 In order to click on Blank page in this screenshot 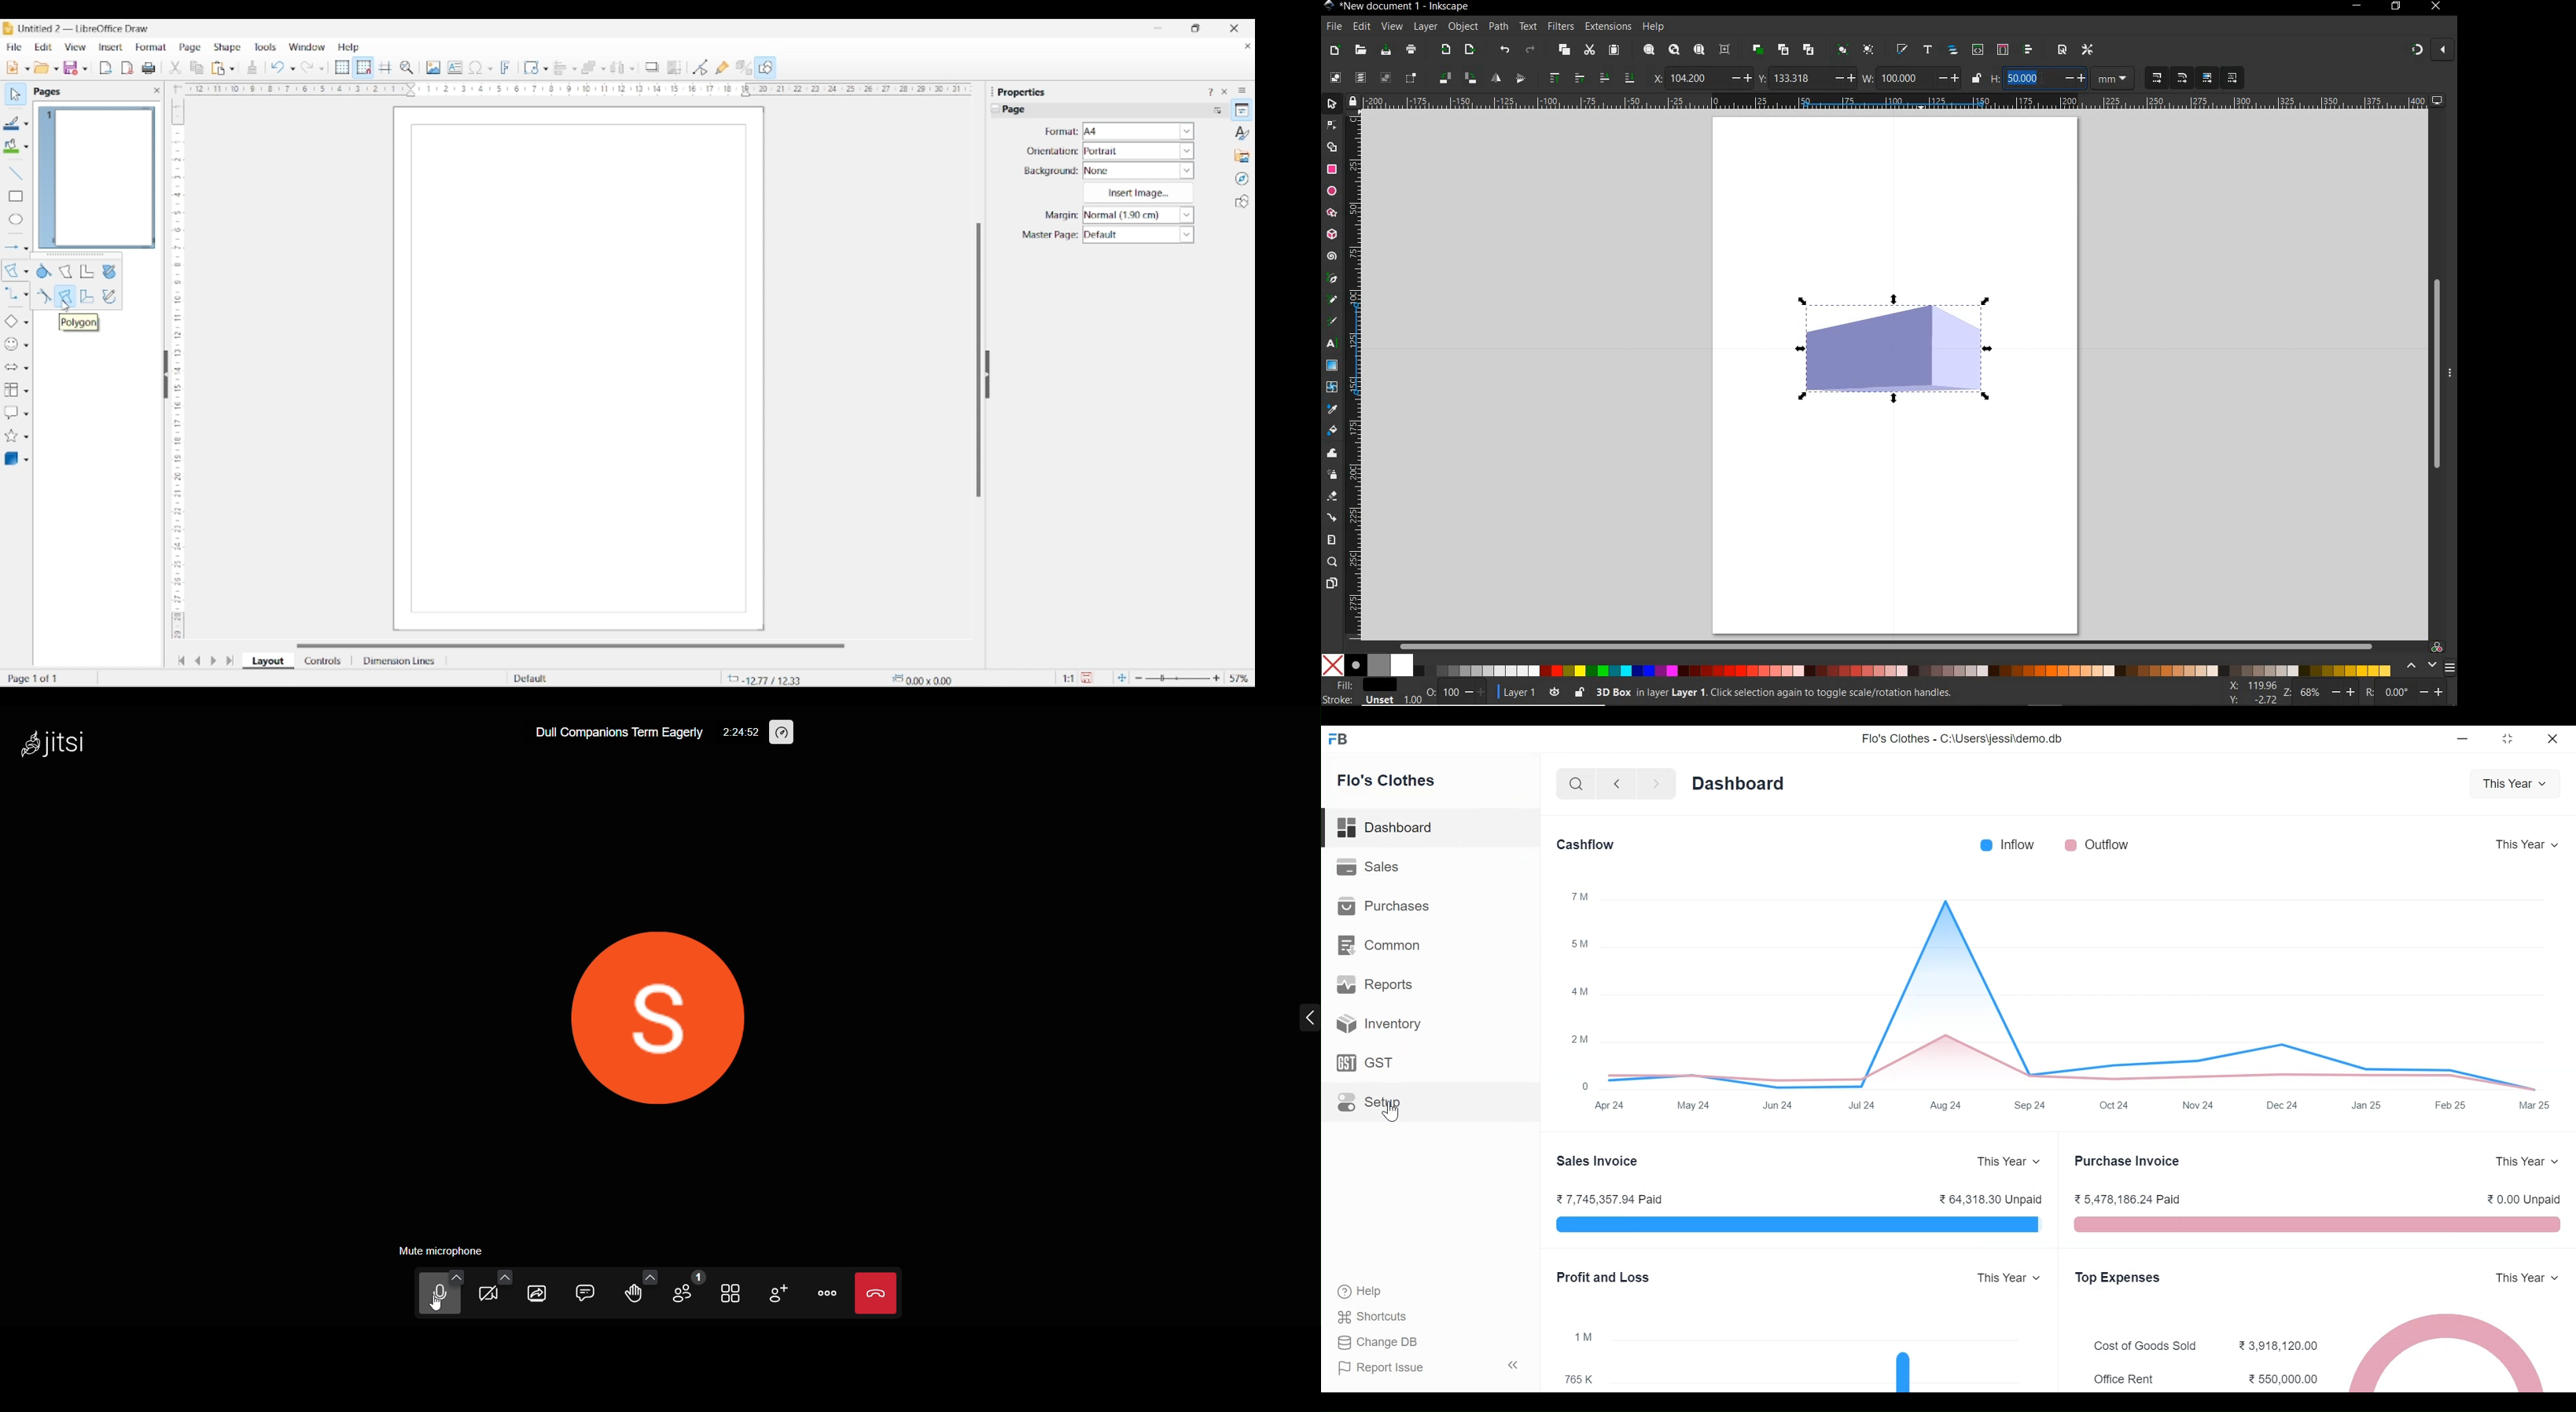, I will do `click(579, 369)`.